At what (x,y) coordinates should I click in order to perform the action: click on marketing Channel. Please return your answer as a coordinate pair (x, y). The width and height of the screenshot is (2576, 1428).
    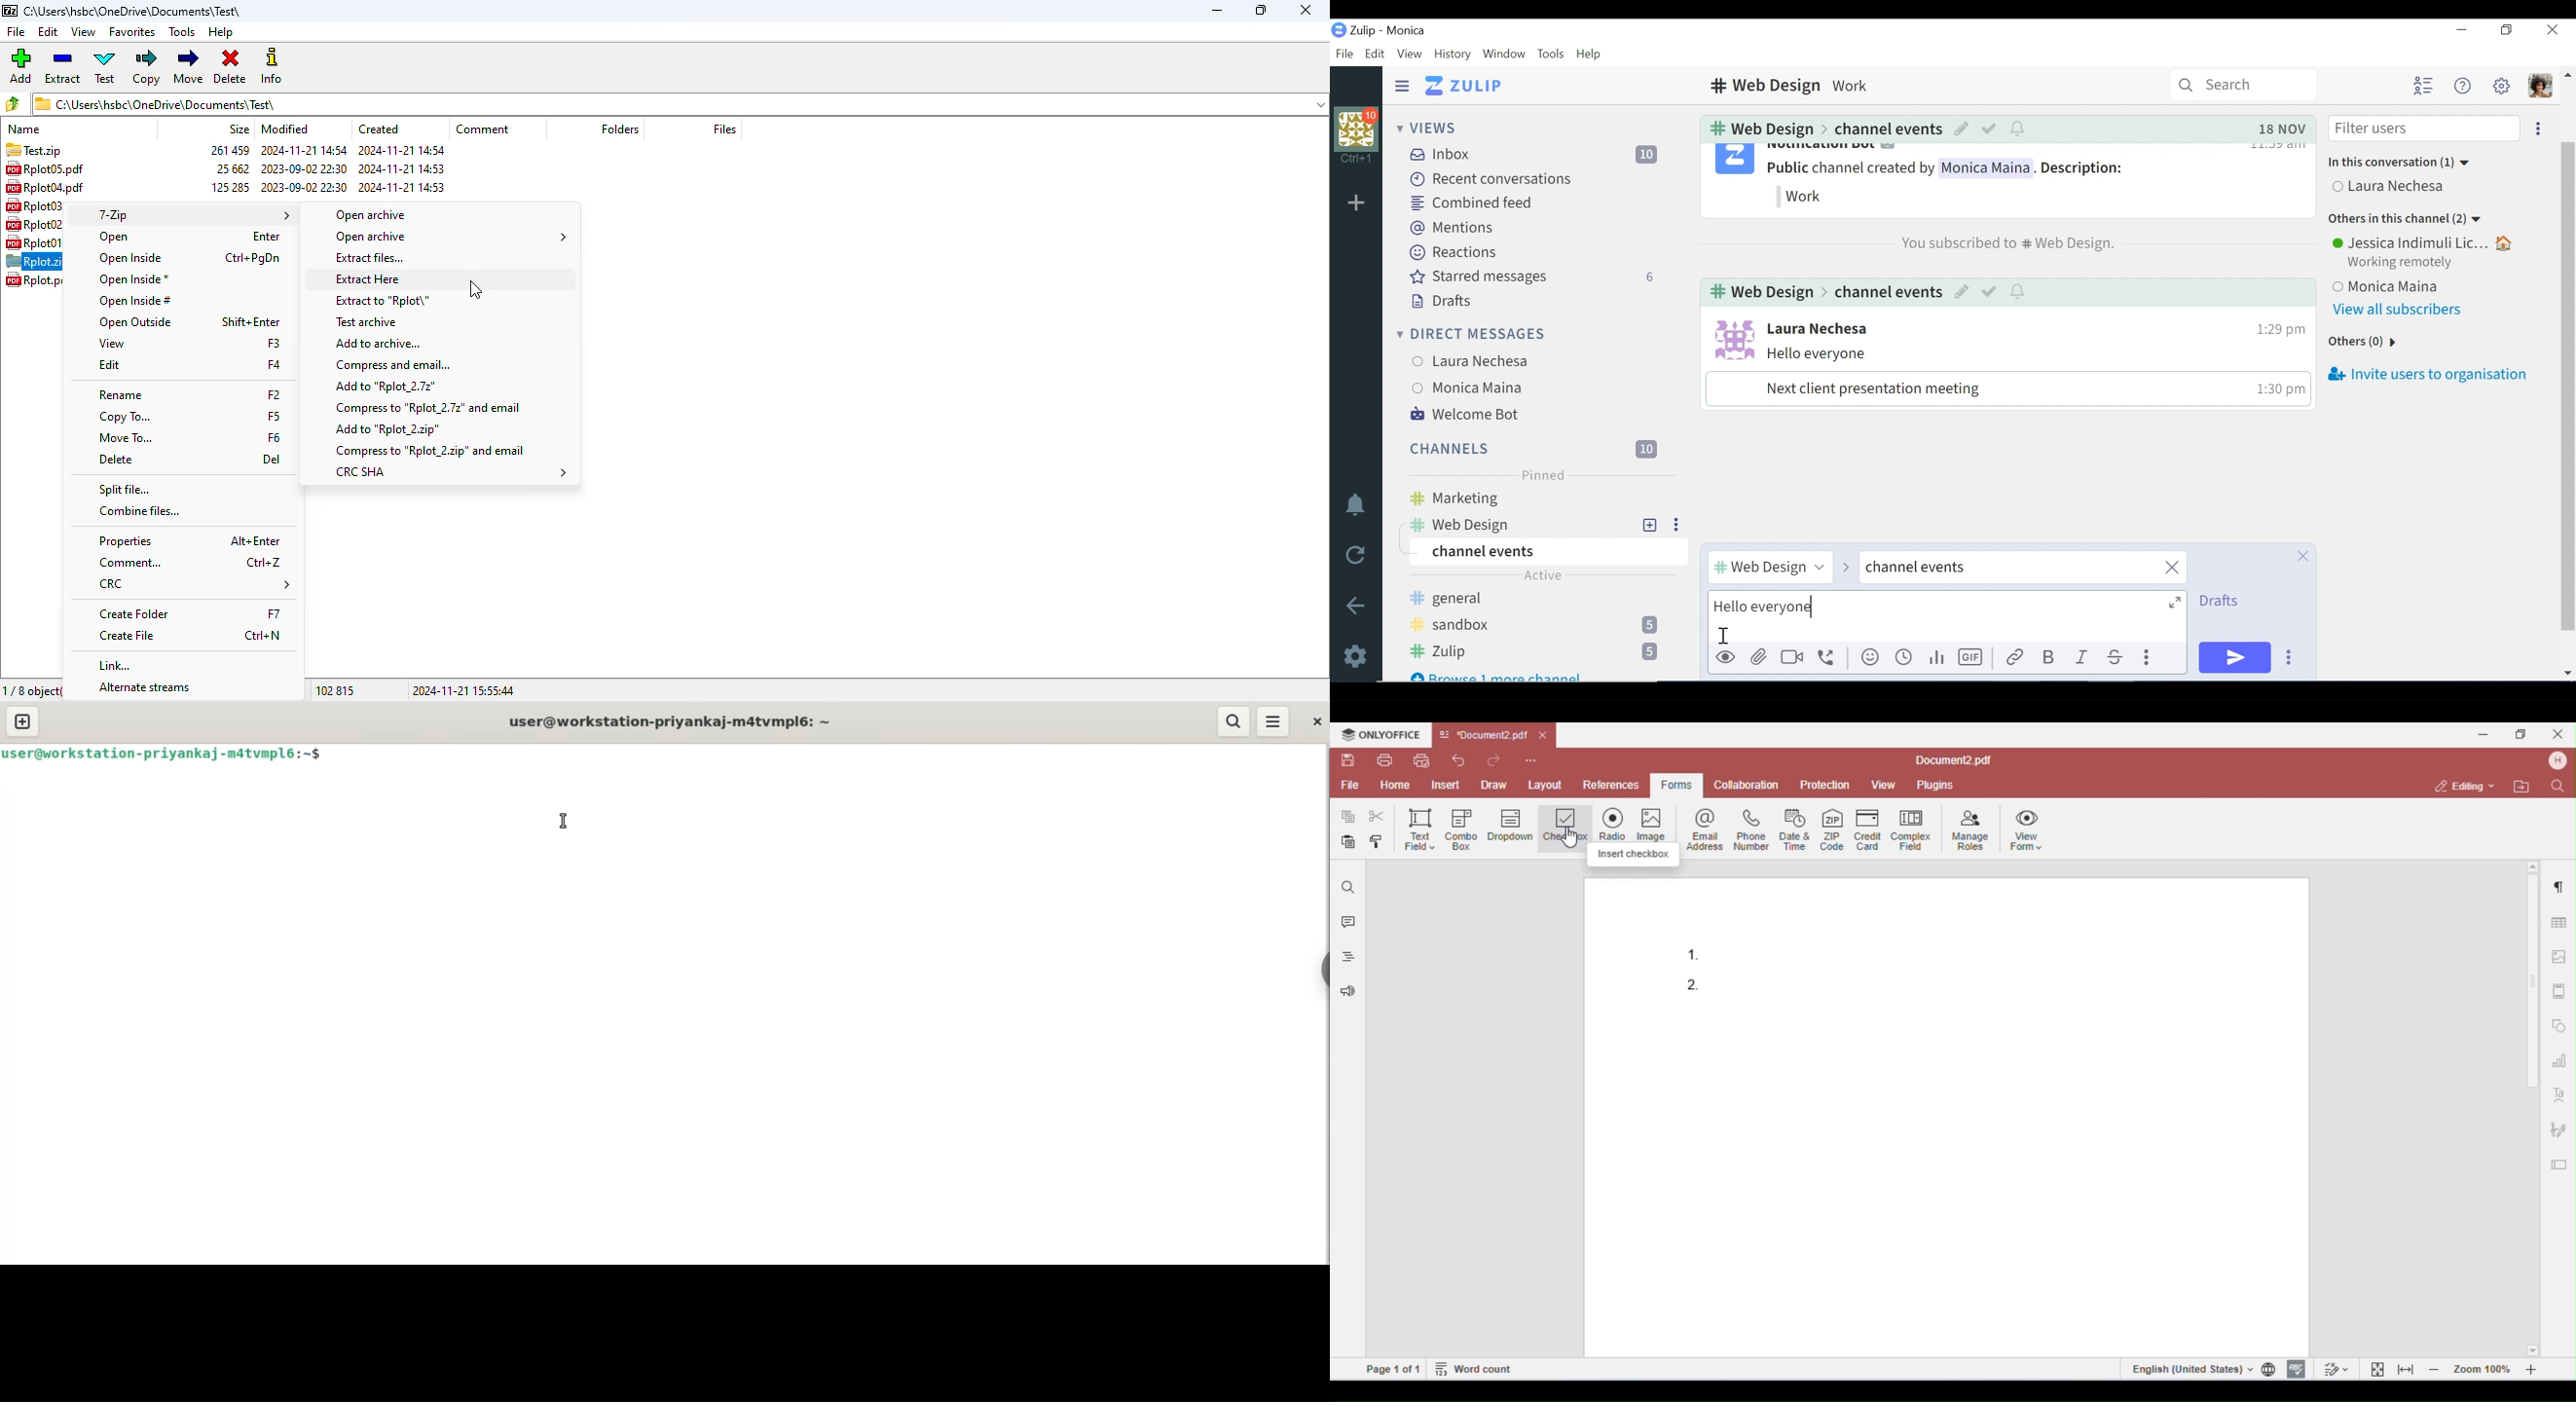
    Looking at the image, I should click on (1545, 499).